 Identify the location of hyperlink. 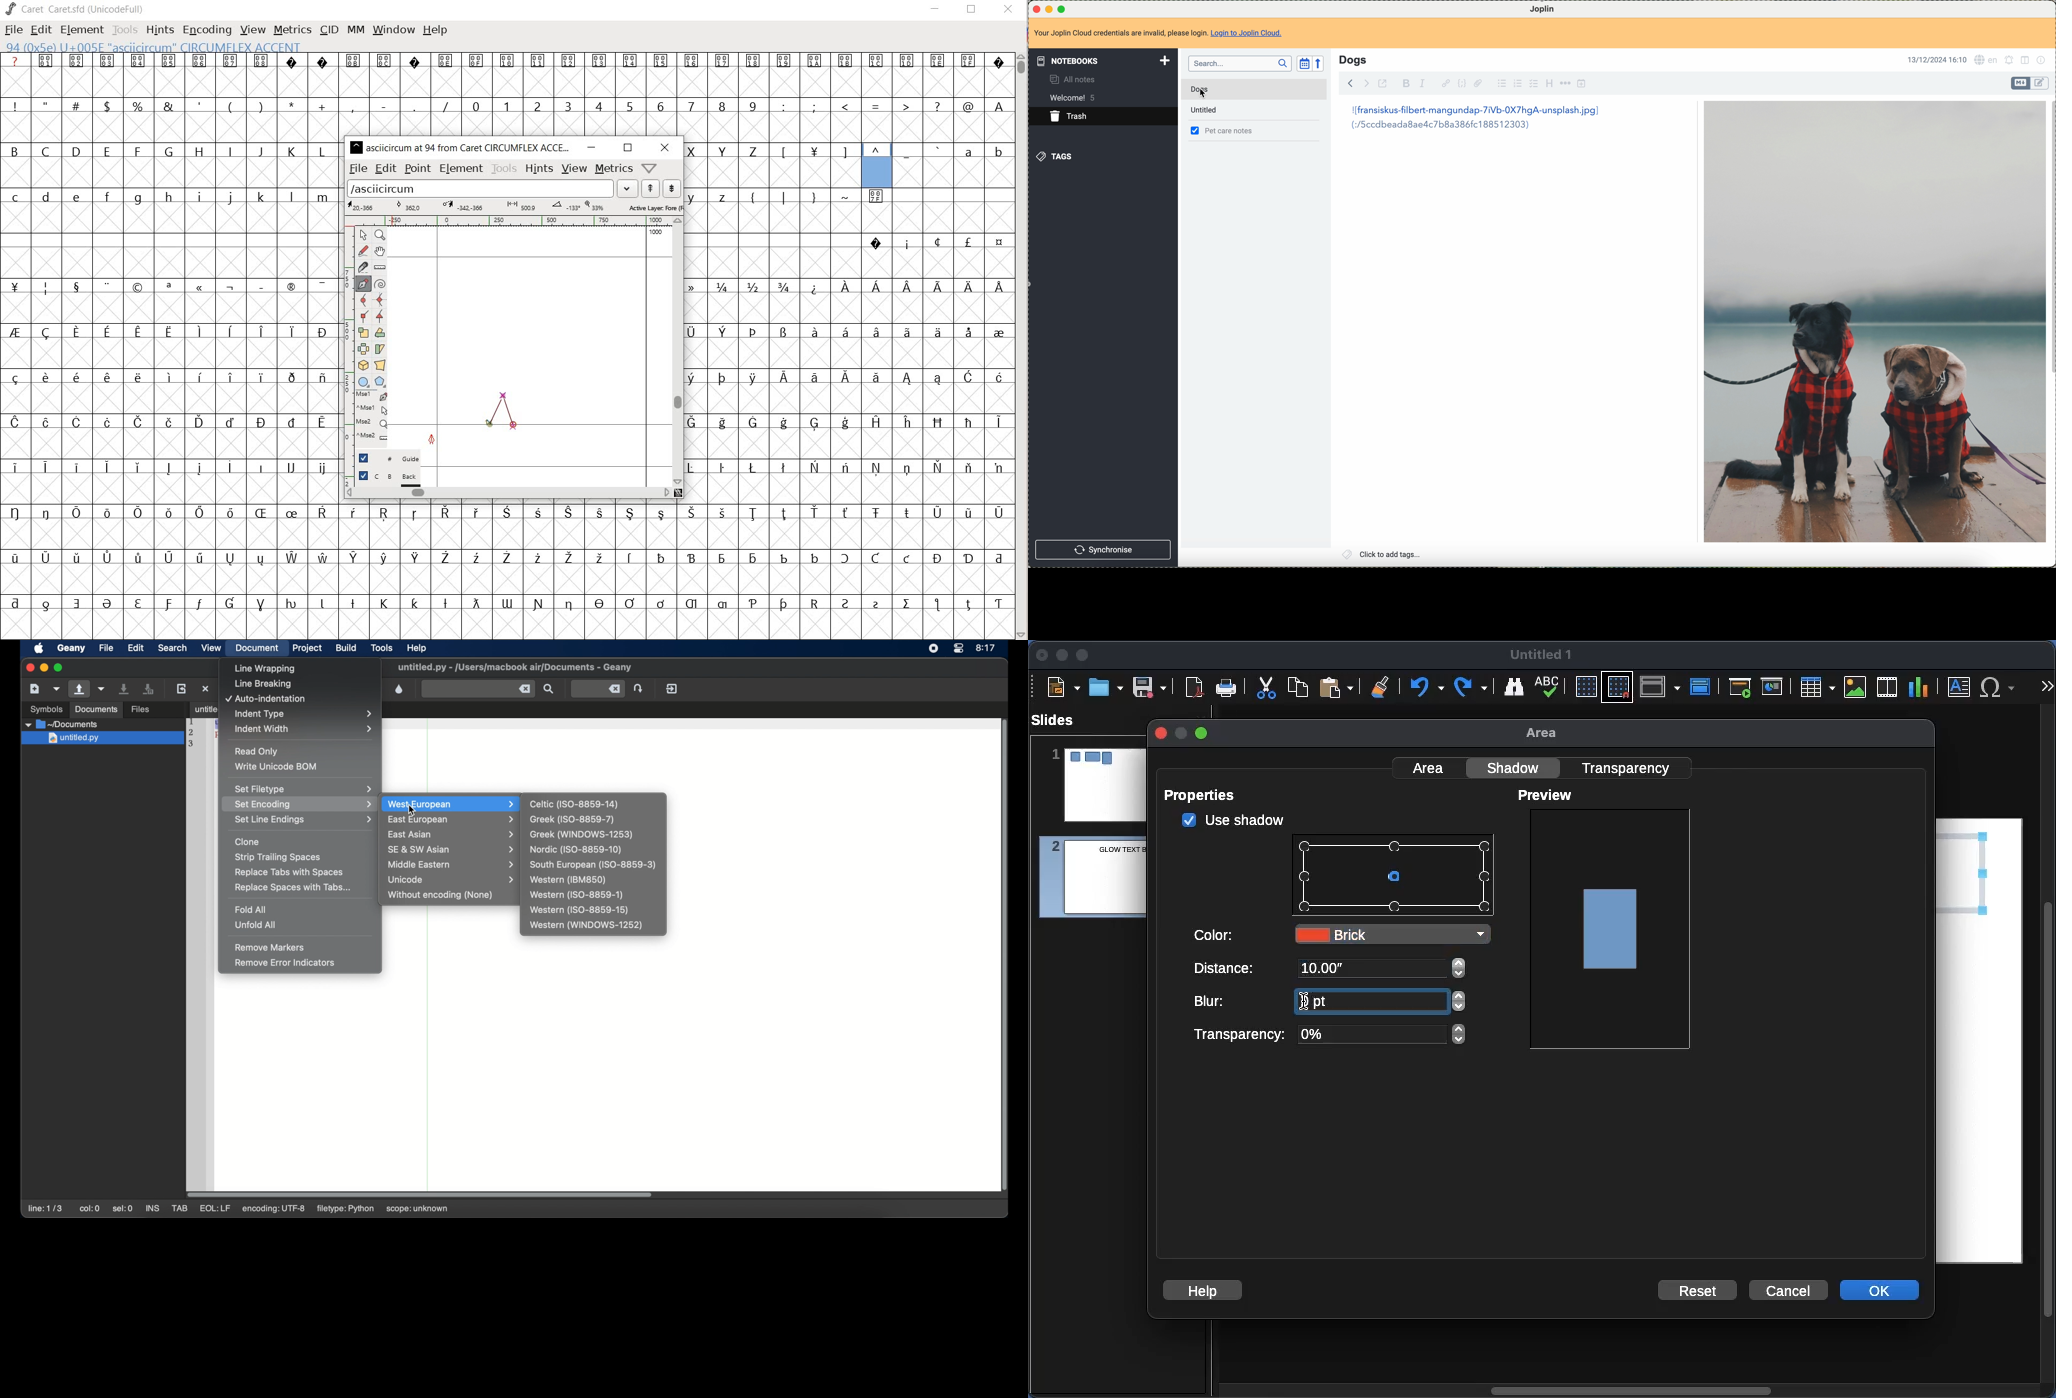
(1443, 83).